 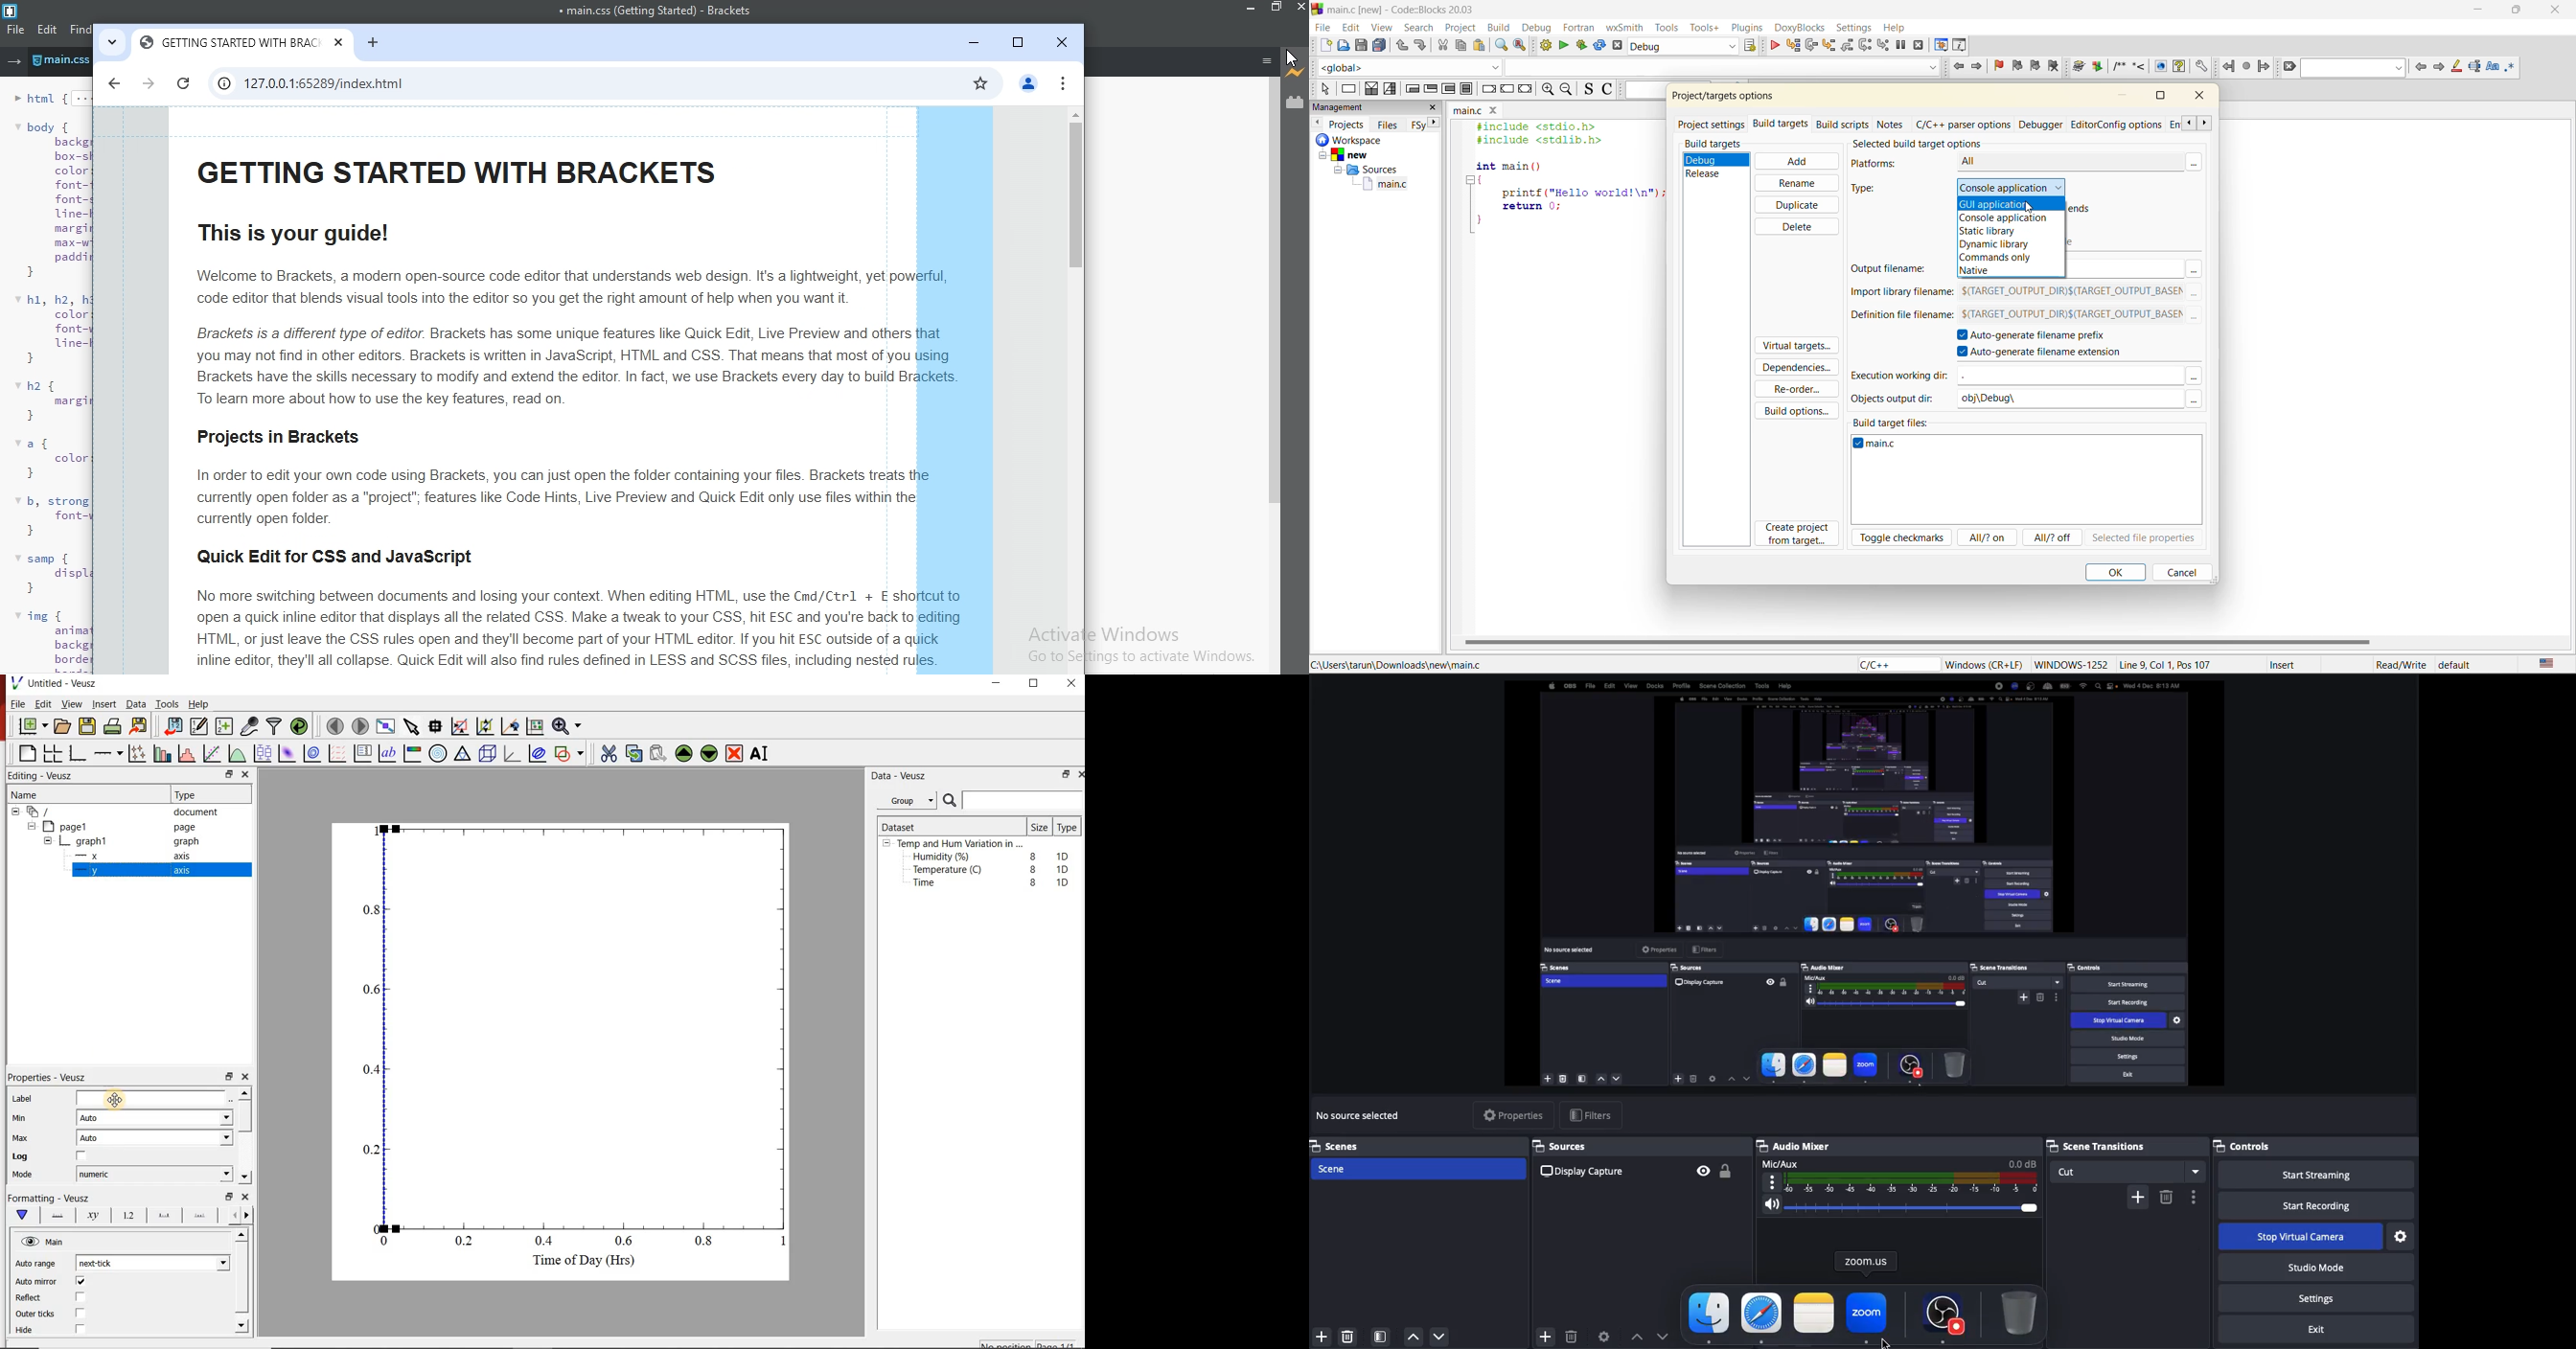 What do you see at coordinates (2320, 1297) in the screenshot?
I see `Settings` at bounding box center [2320, 1297].